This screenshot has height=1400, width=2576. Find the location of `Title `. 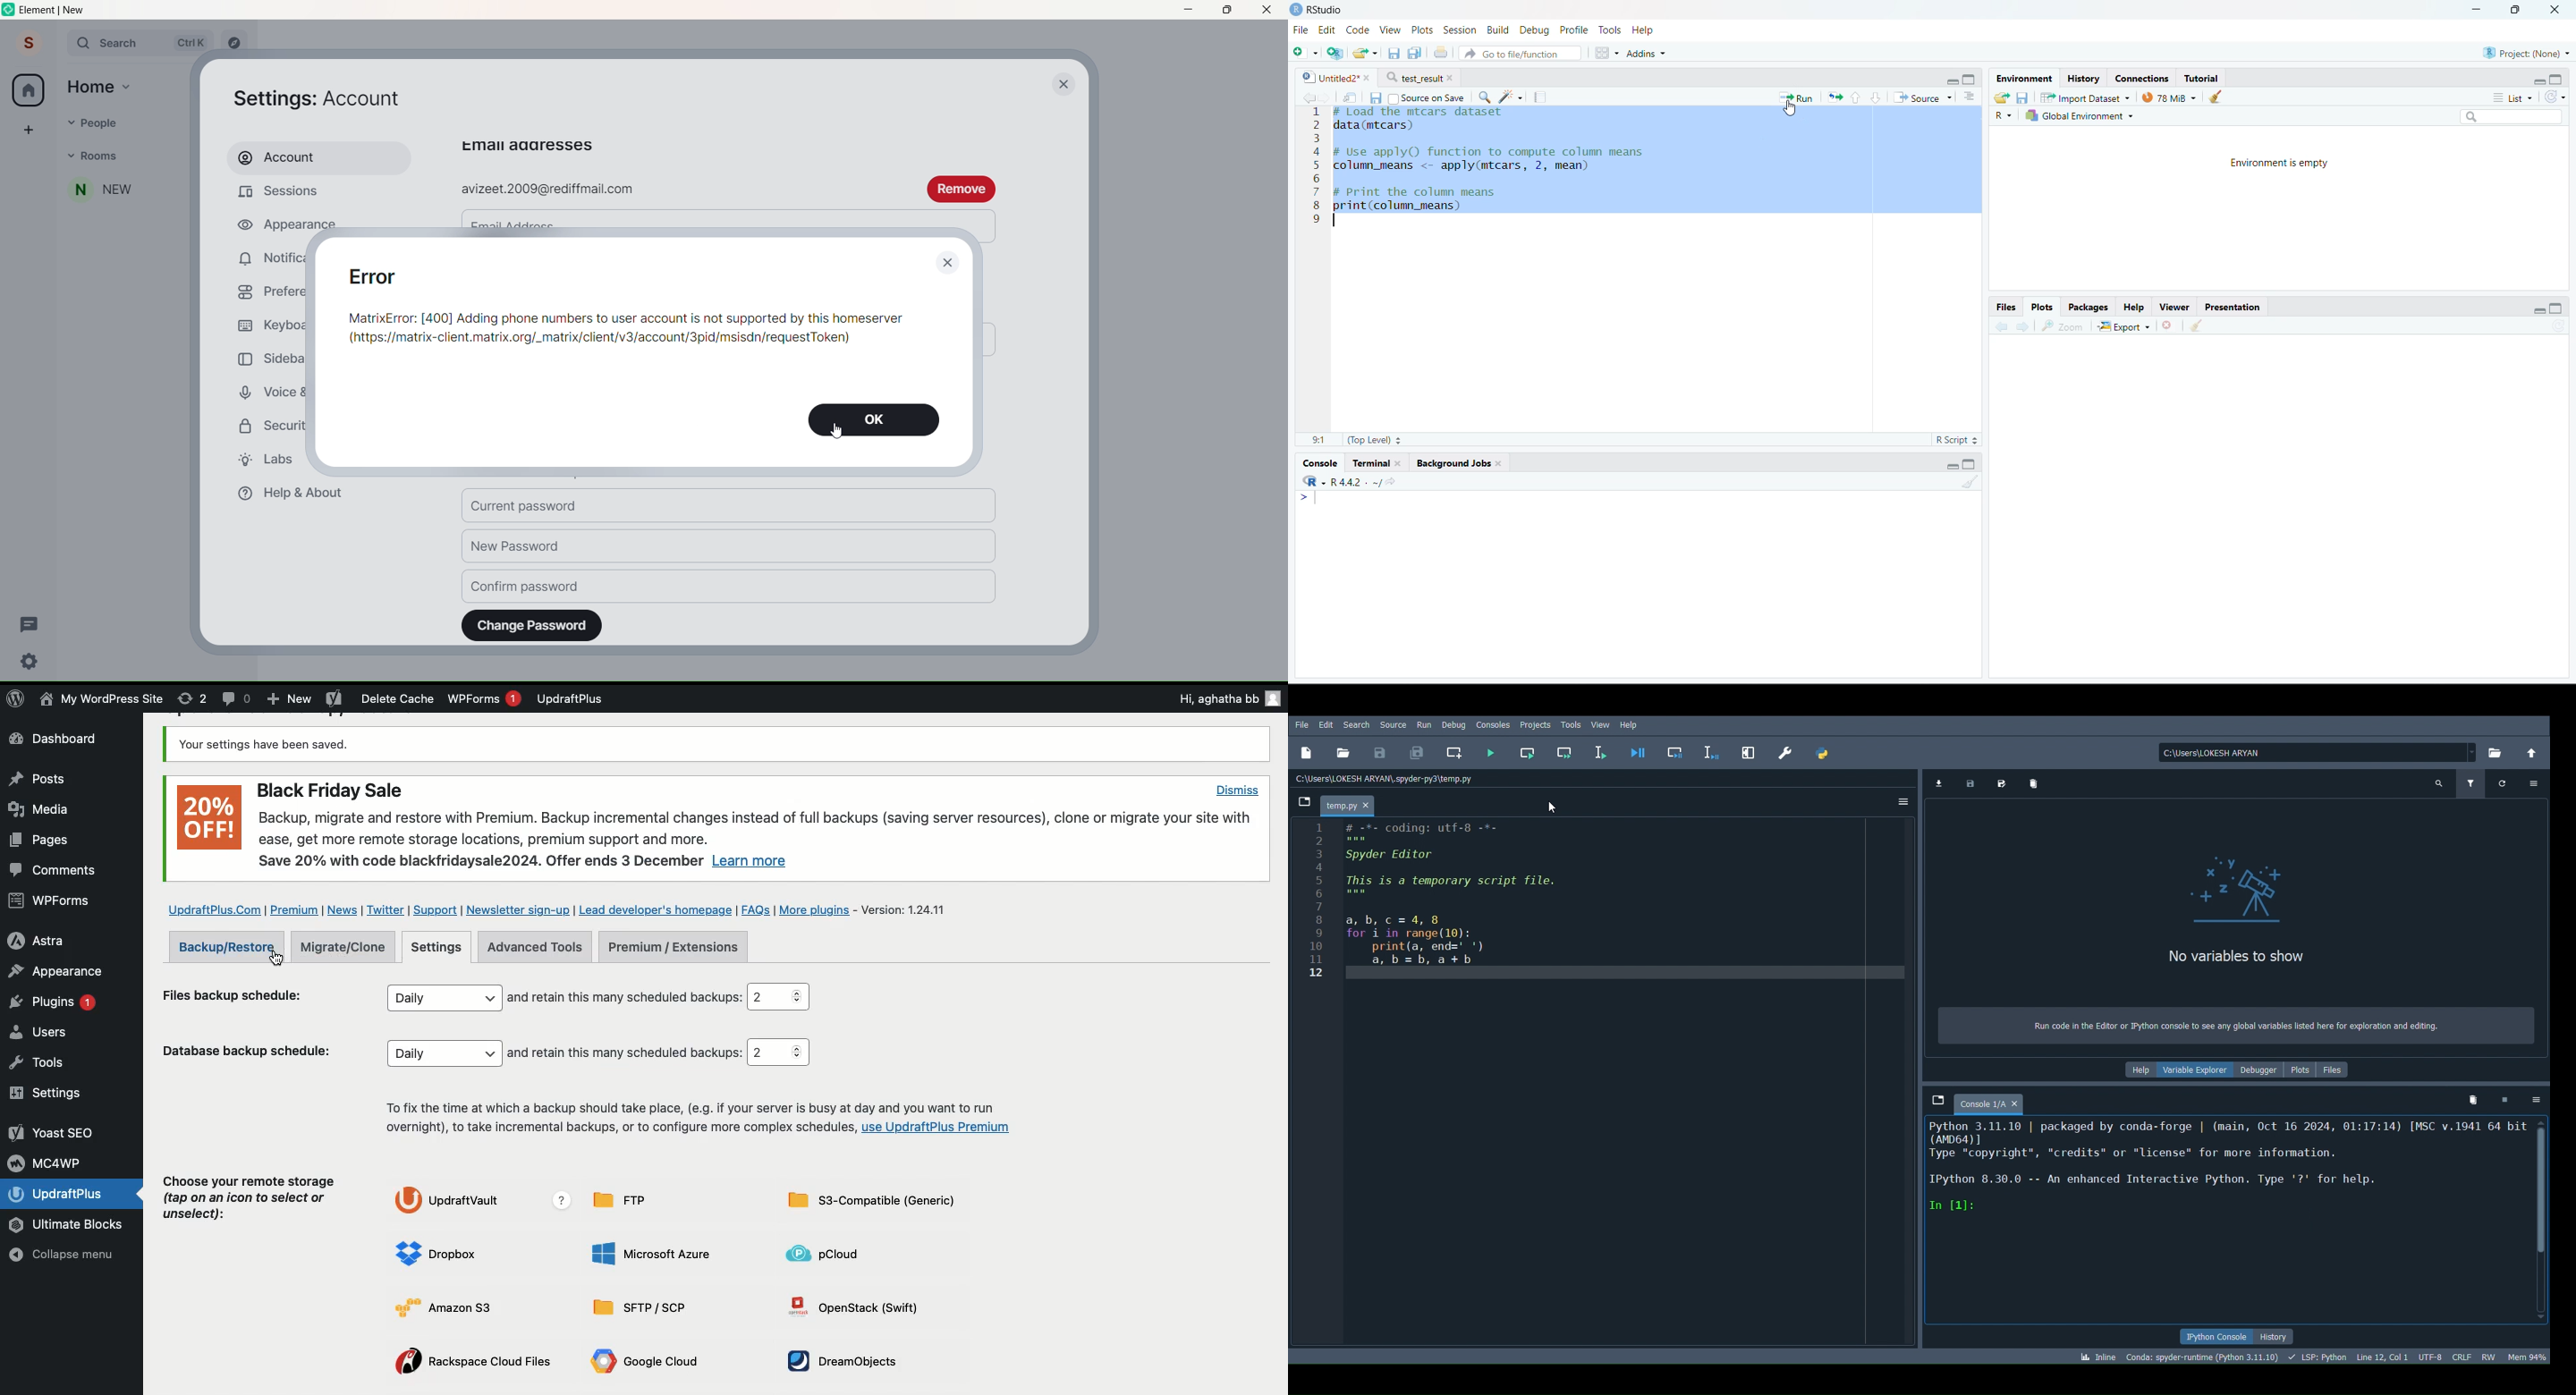

Title  is located at coordinates (64, 10).